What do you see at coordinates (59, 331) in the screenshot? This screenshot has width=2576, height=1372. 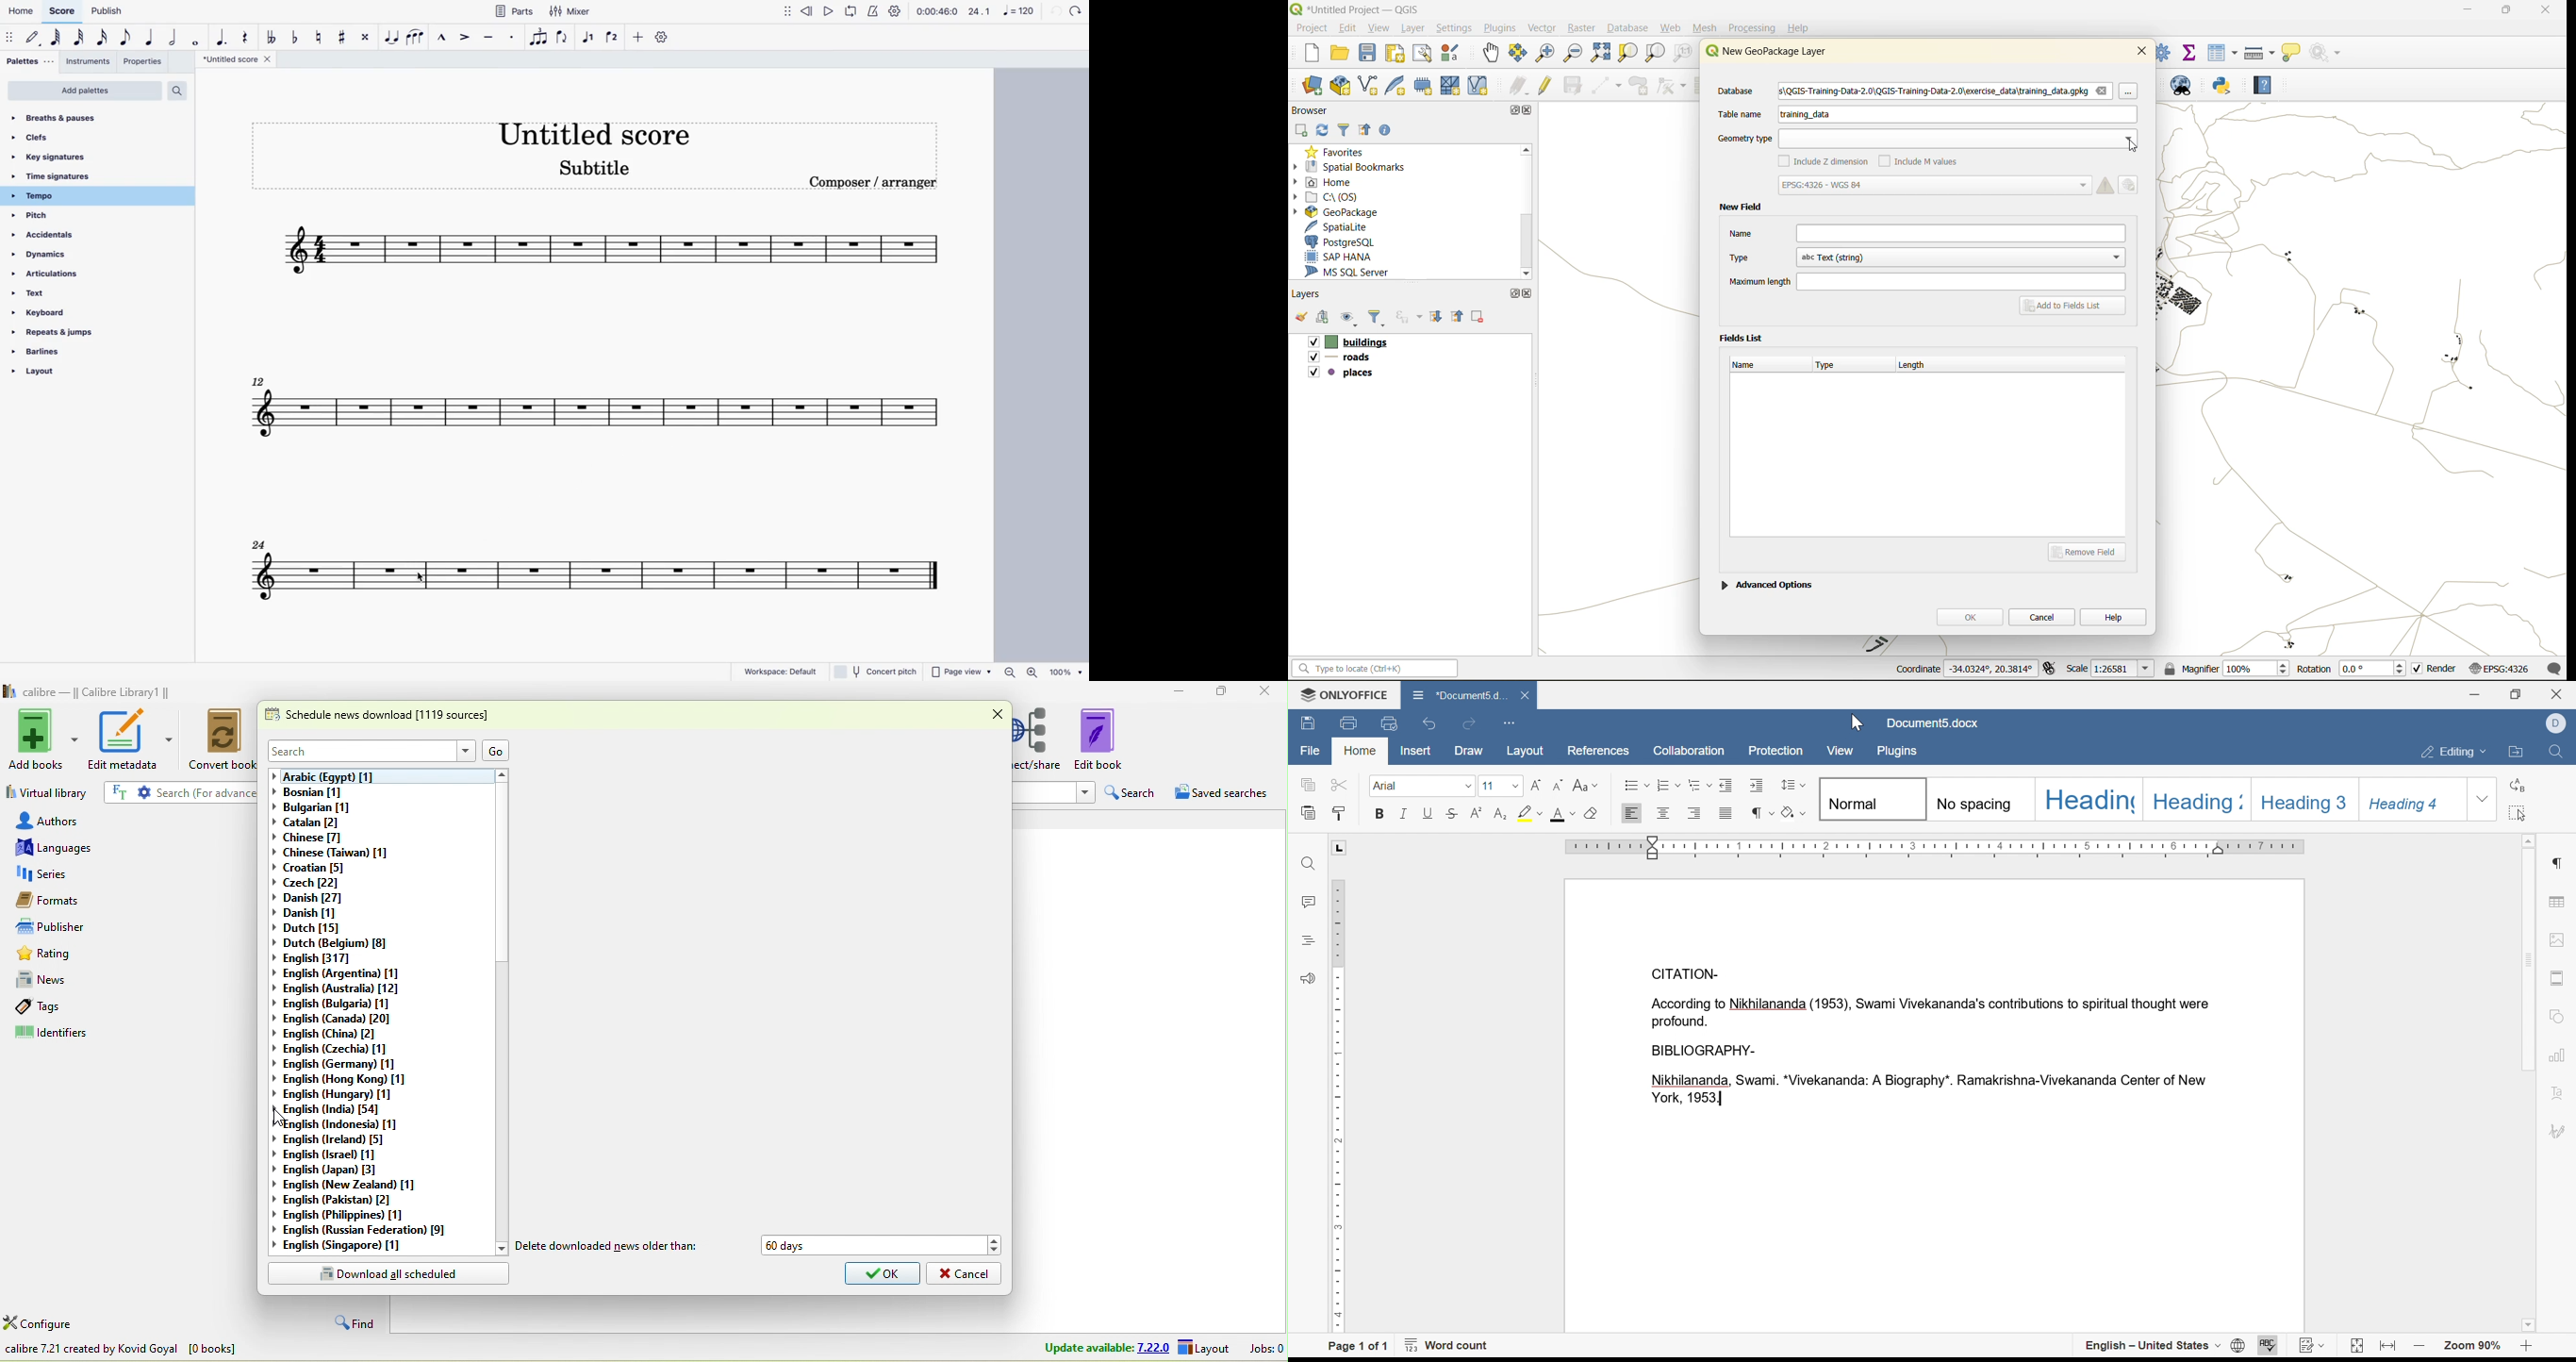 I see `repeats & jumps` at bounding box center [59, 331].